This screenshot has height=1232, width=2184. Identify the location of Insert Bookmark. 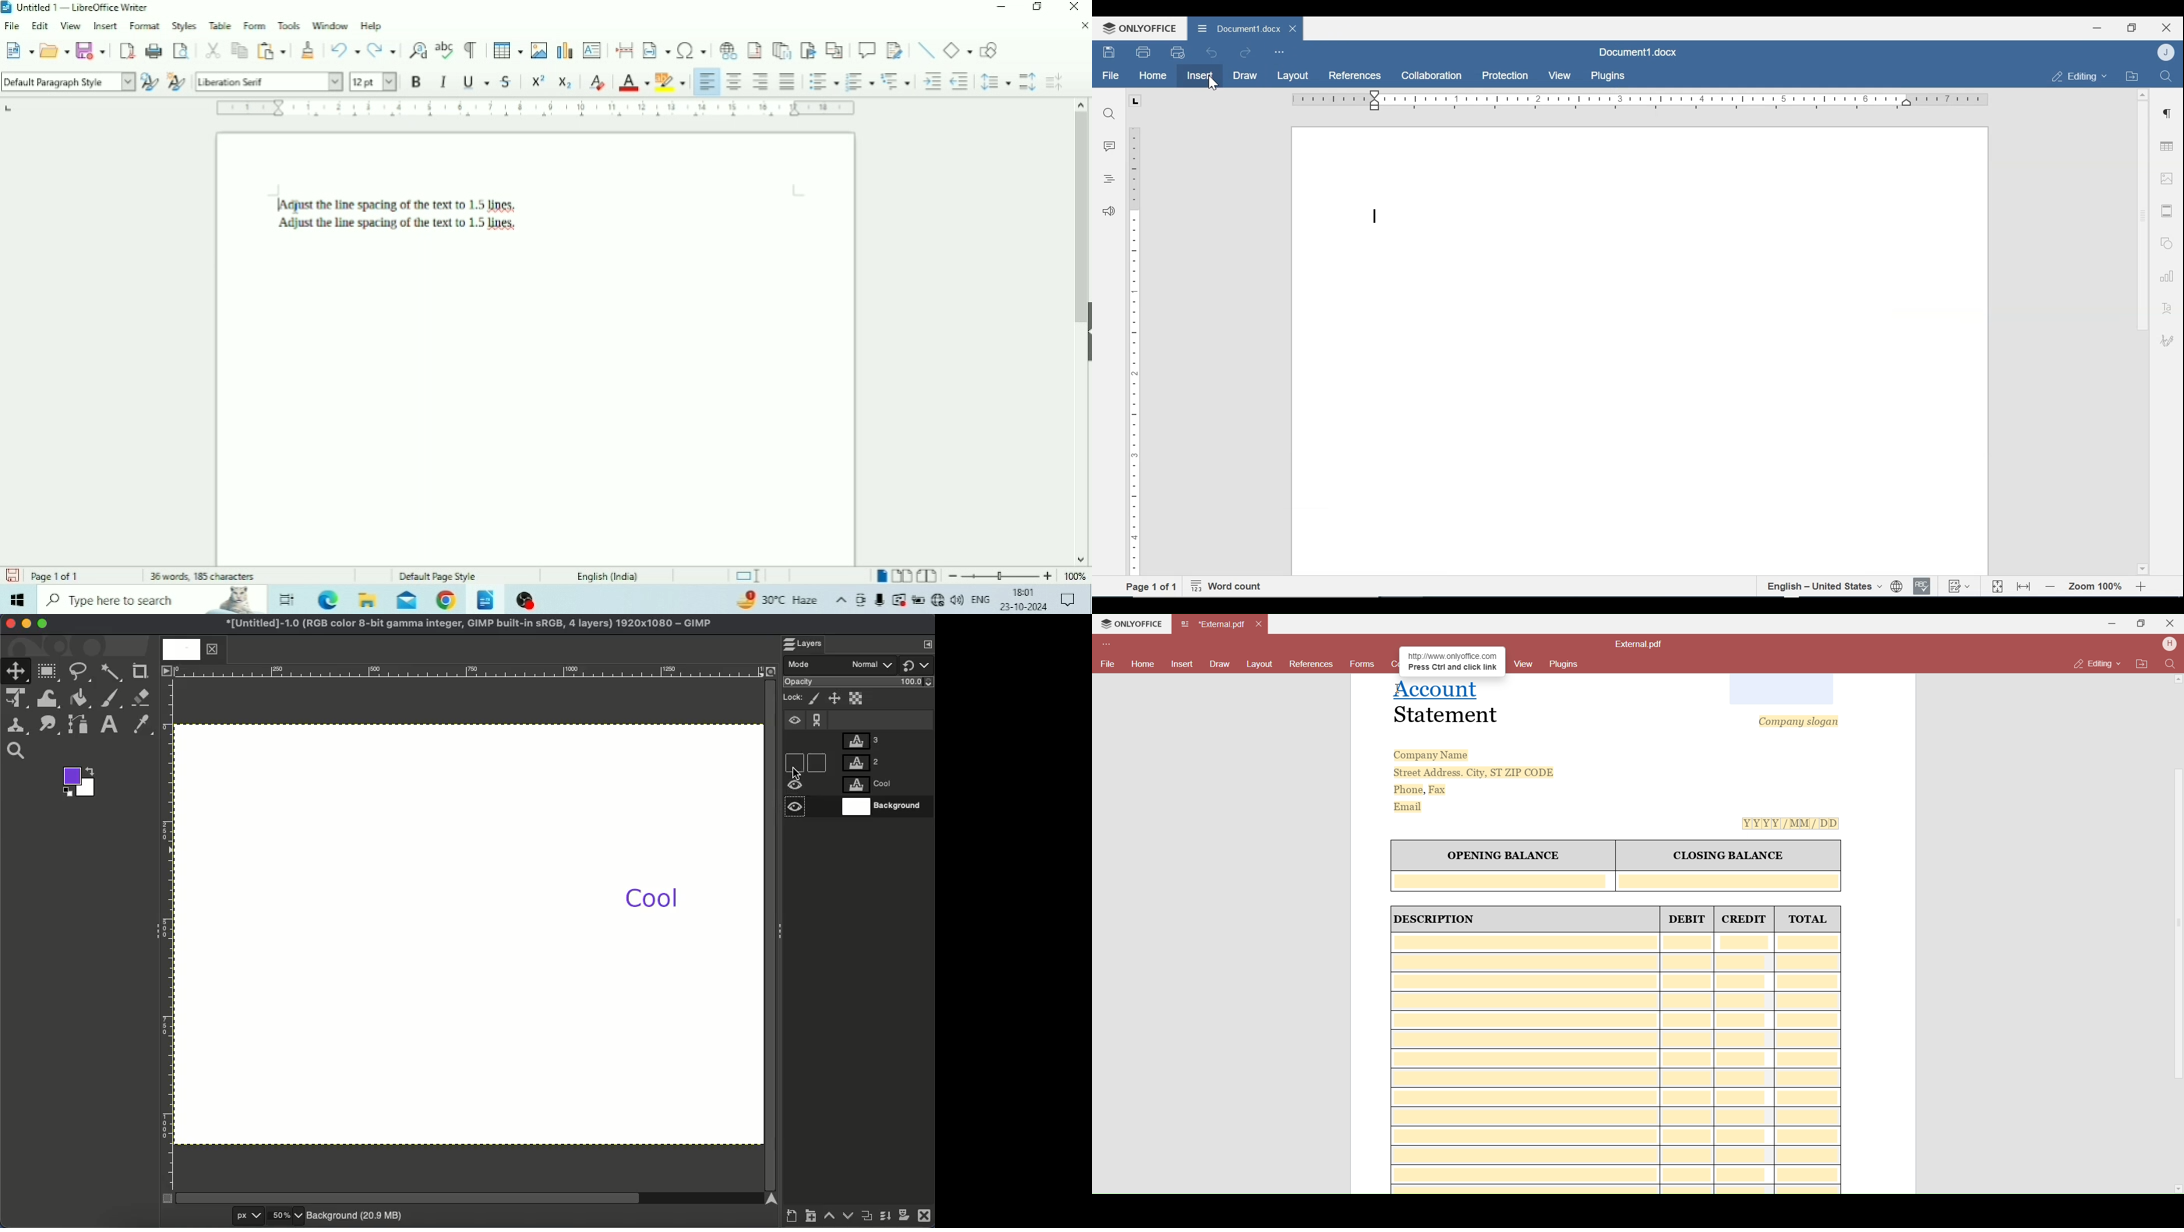
(809, 49).